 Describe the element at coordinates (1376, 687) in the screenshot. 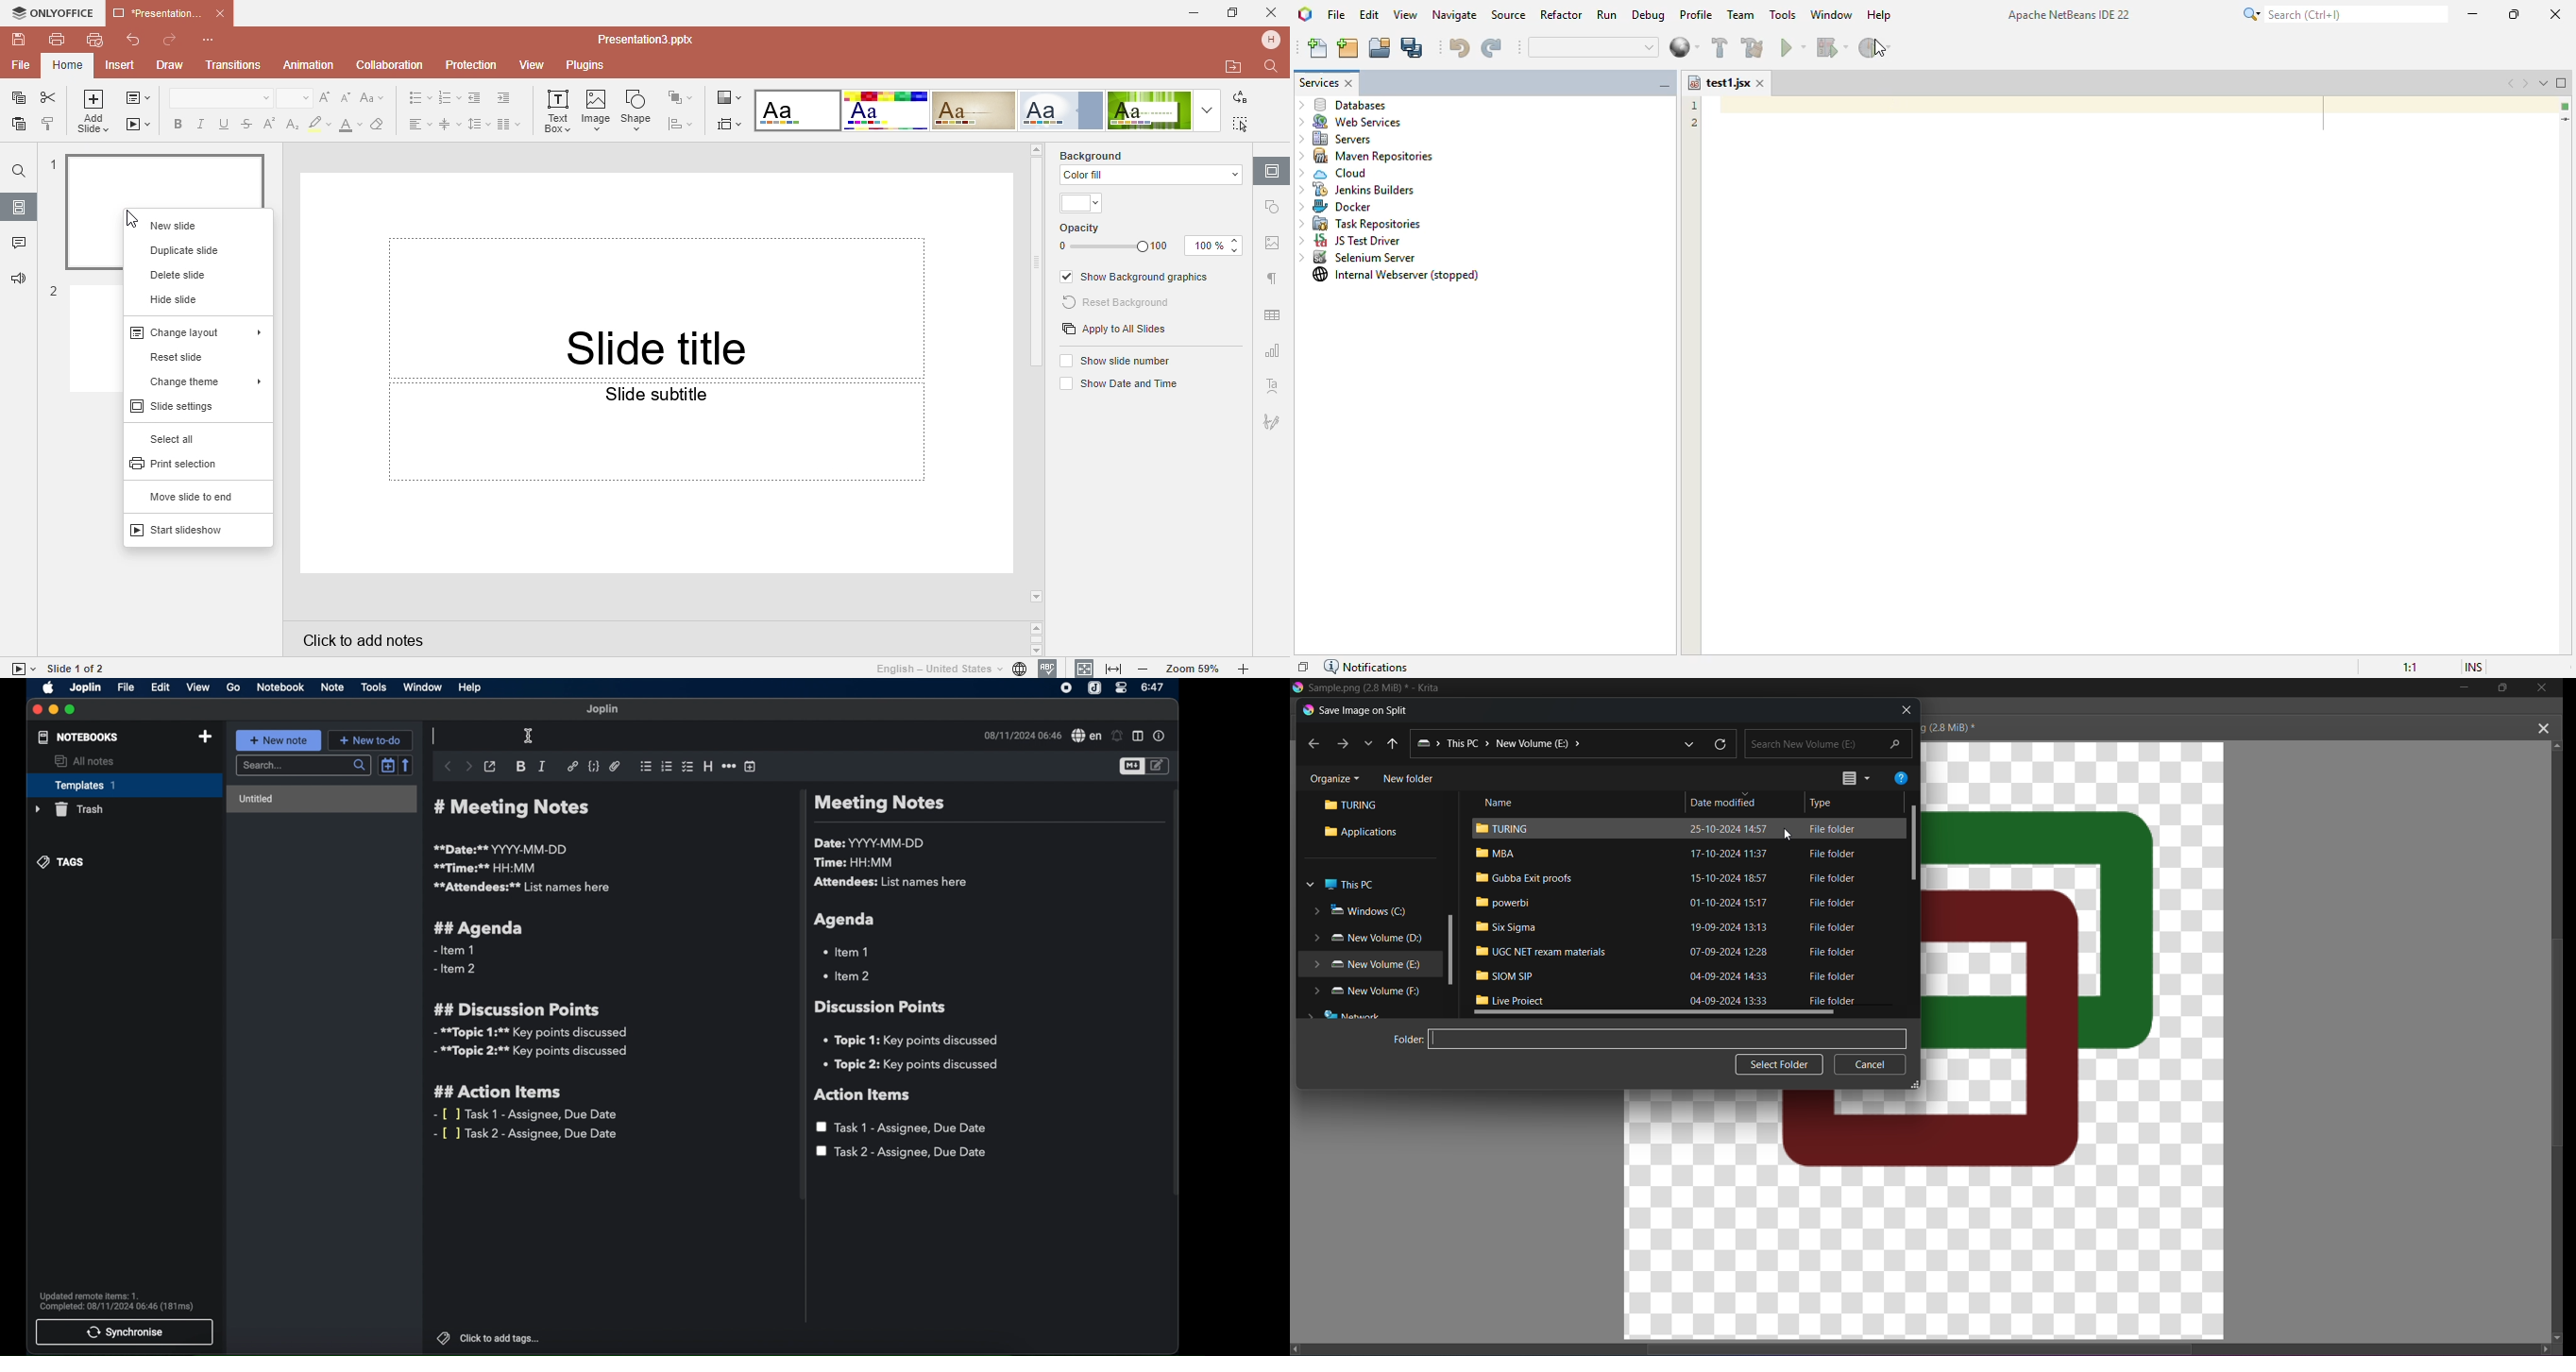

I see `Sample.png (2.8MB)* - Krita` at that location.